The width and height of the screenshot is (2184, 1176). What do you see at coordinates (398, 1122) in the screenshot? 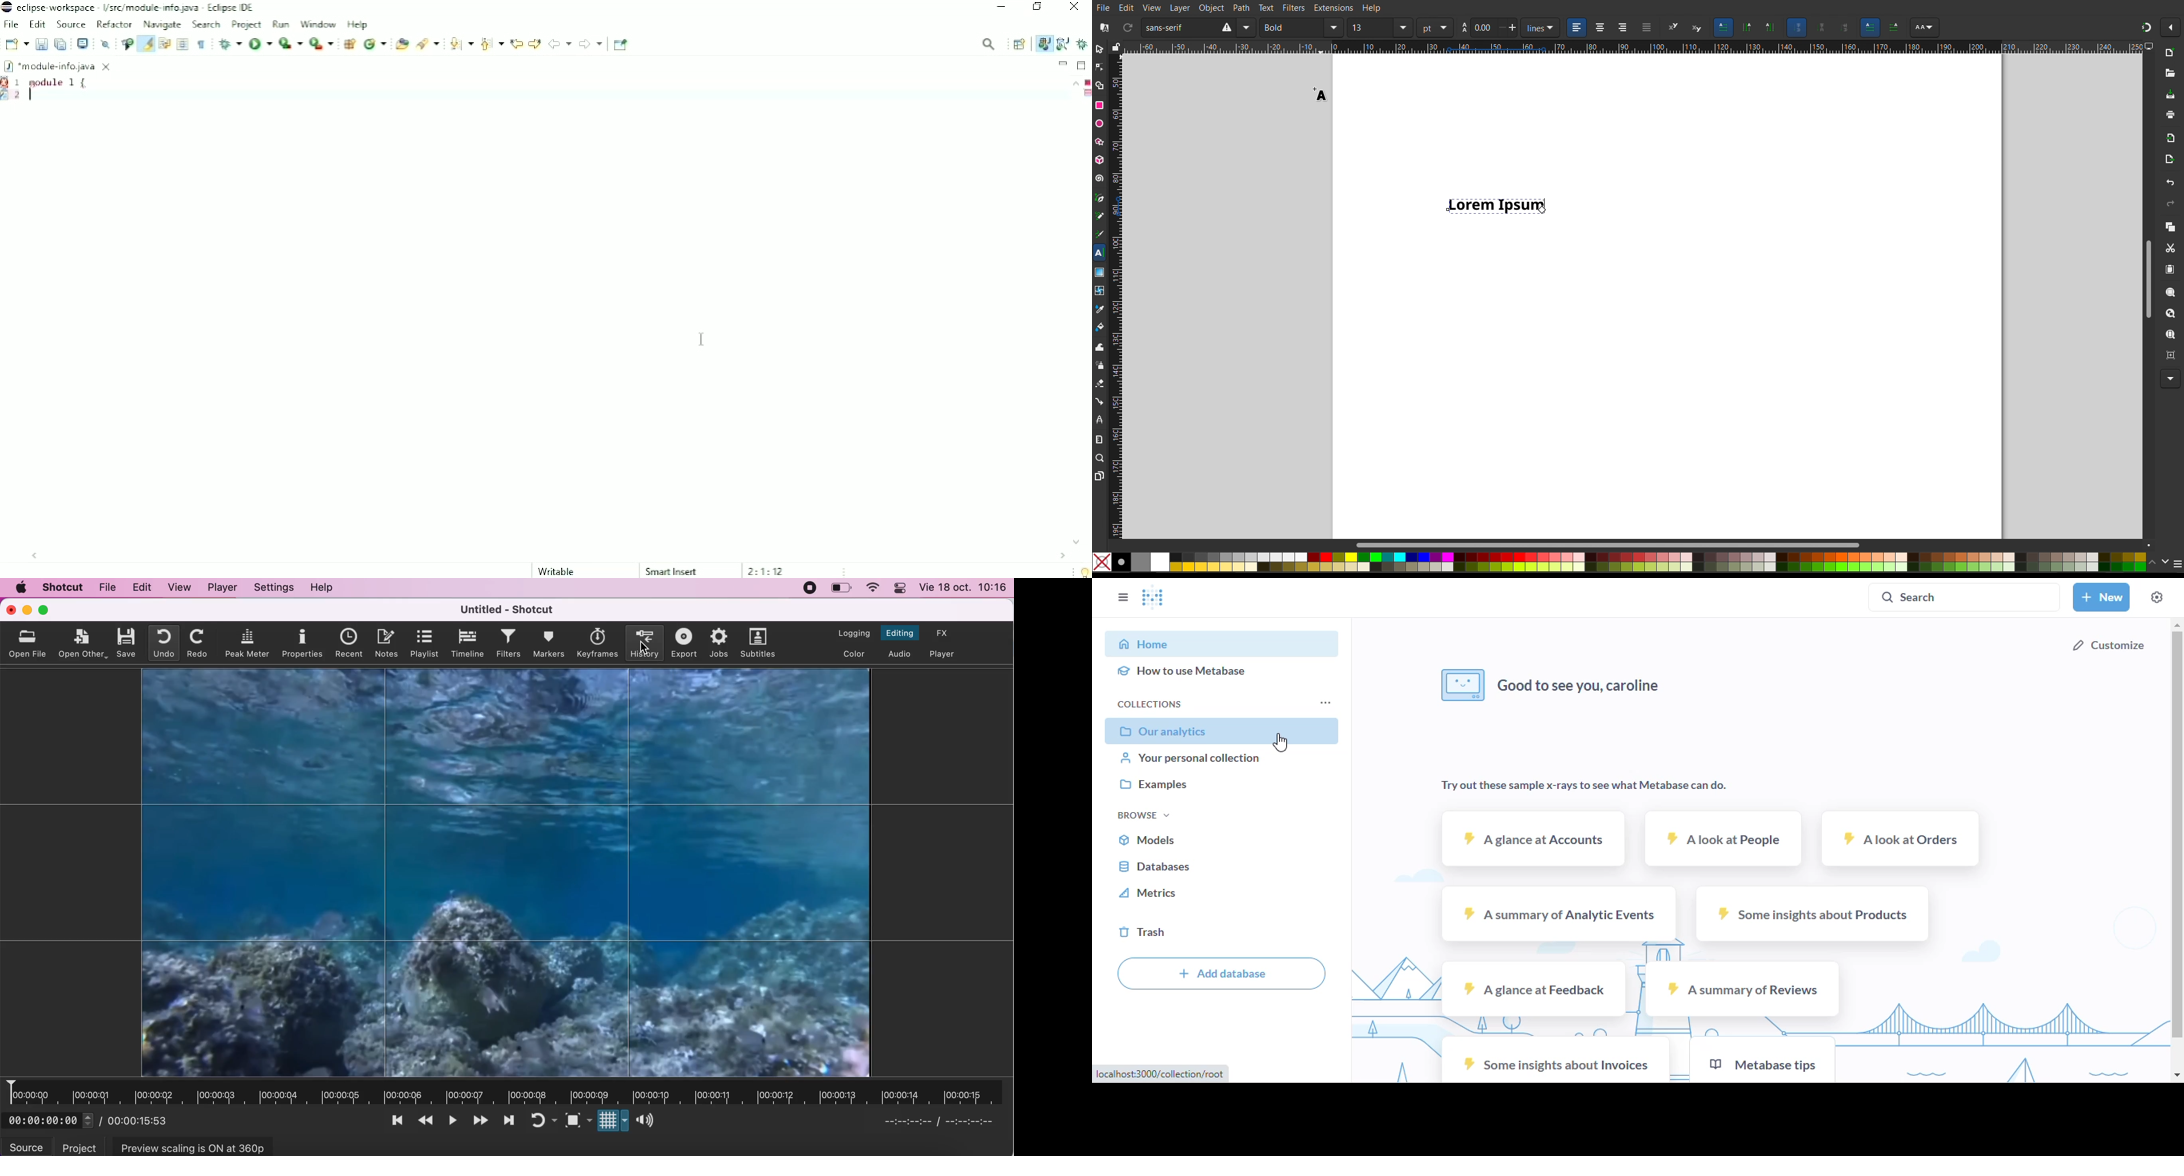
I see `skip to the previous point` at bounding box center [398, 1122].